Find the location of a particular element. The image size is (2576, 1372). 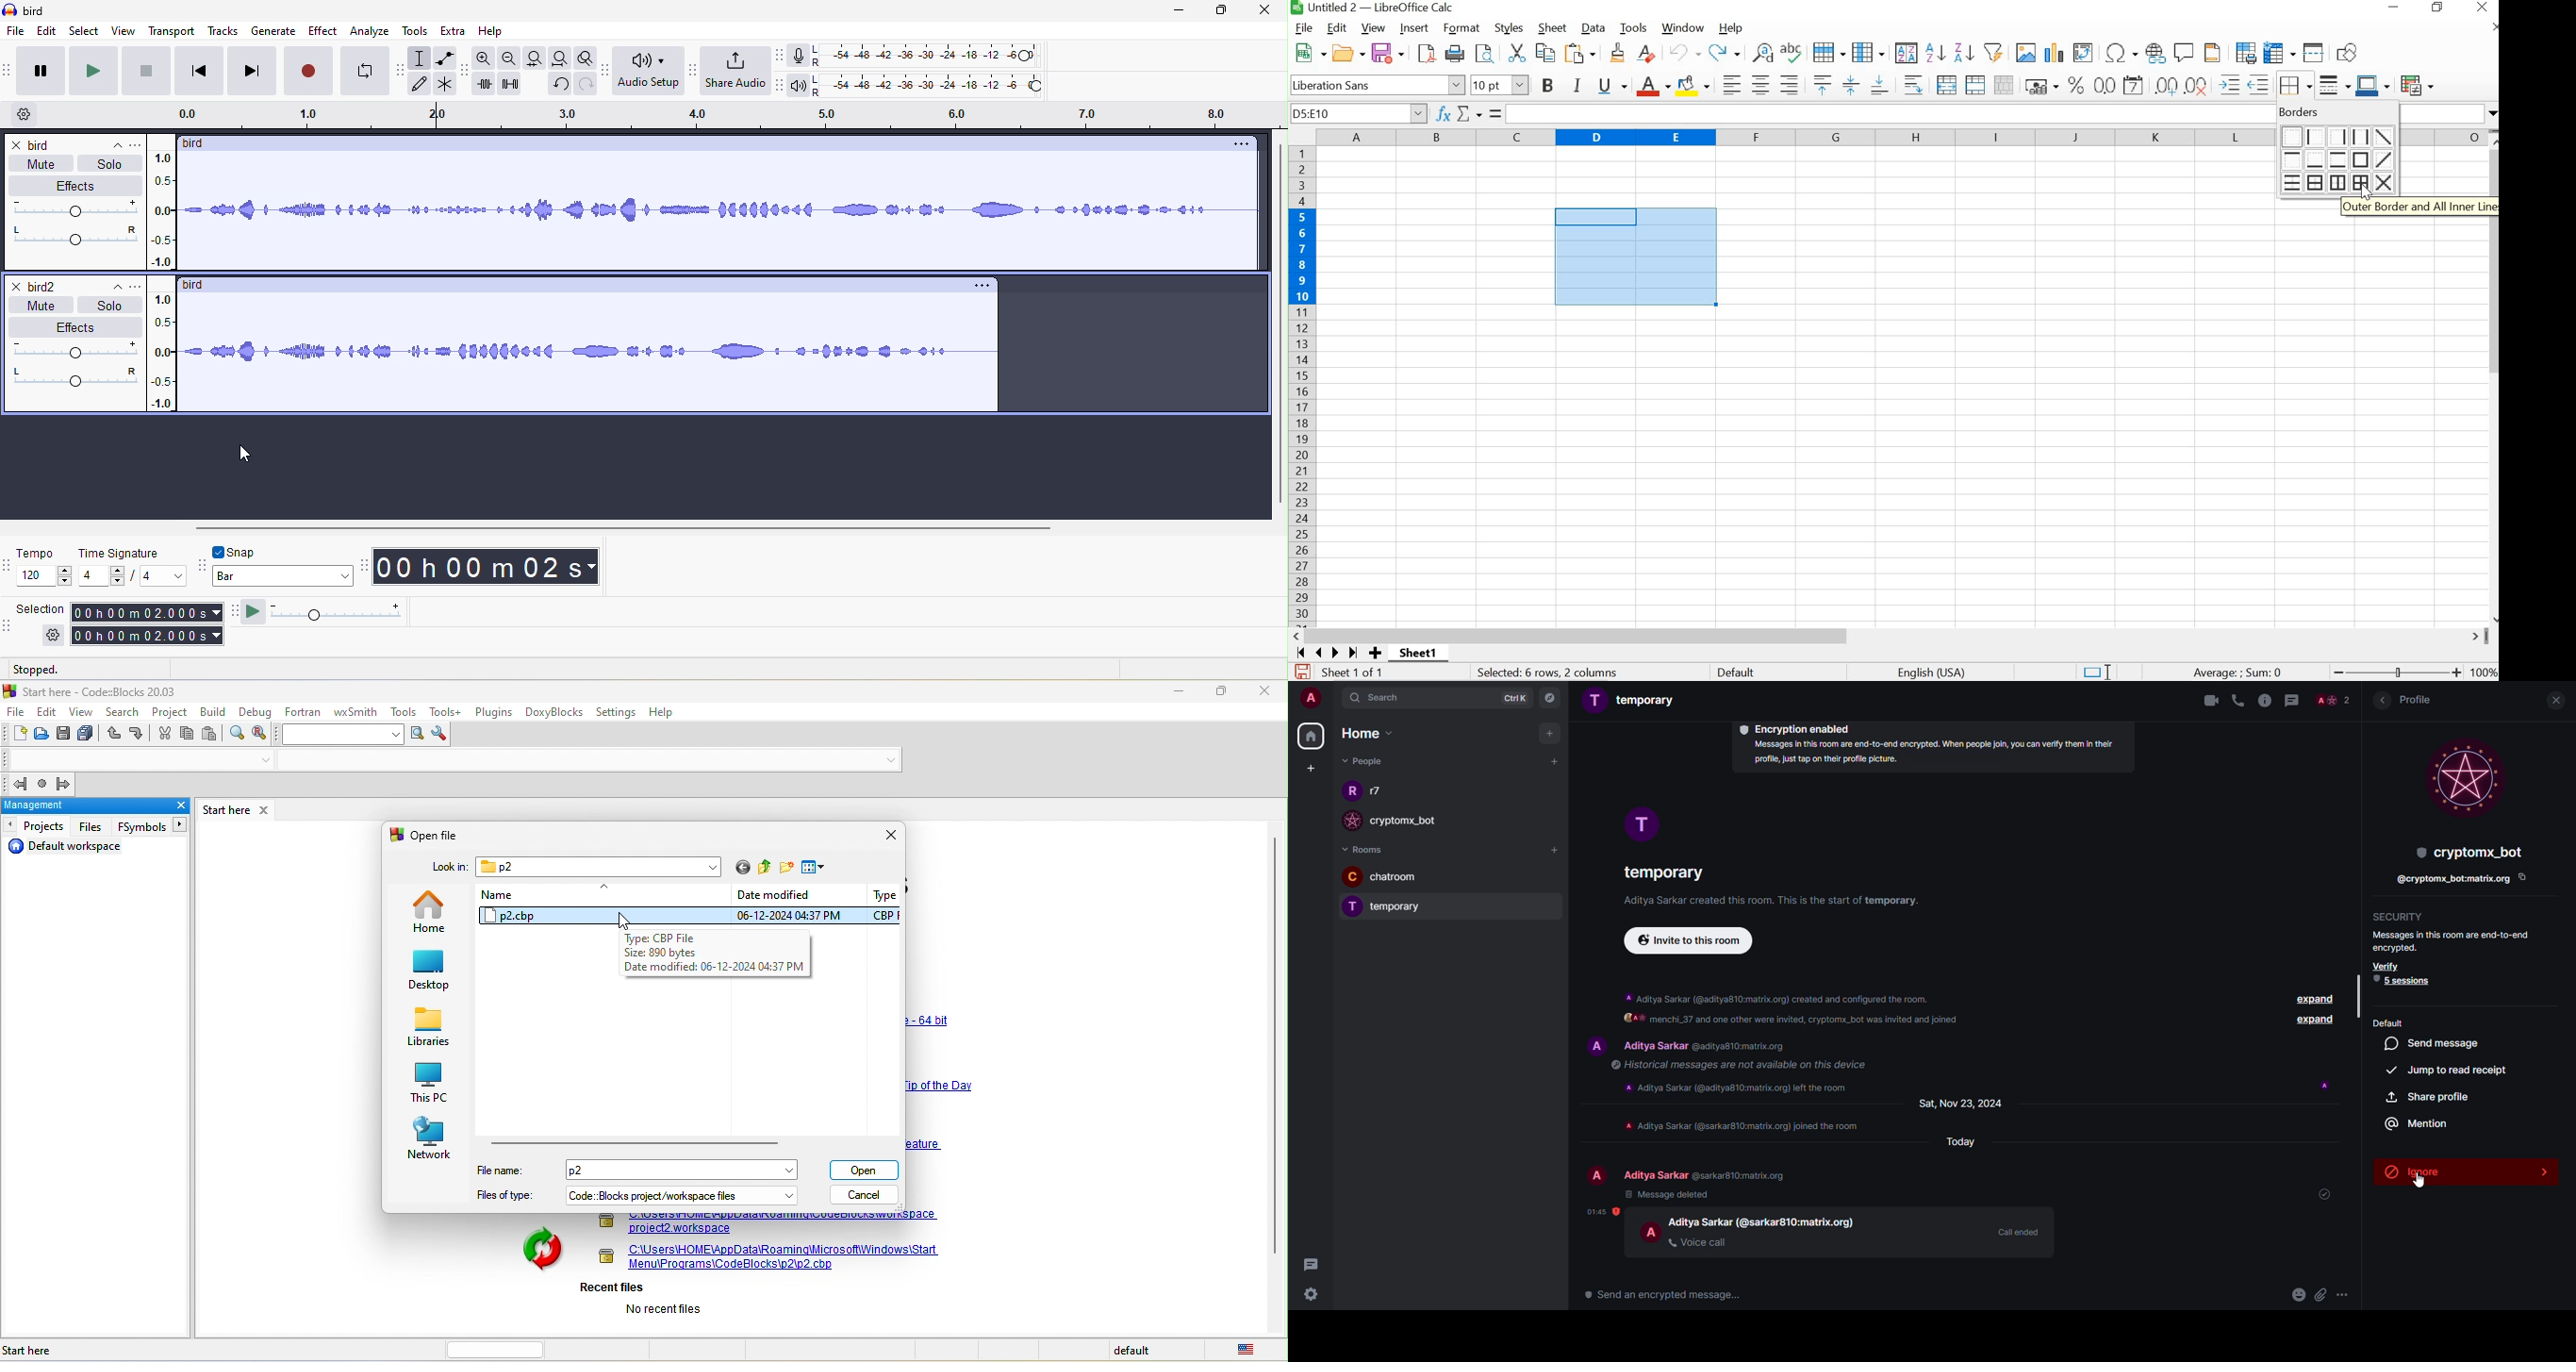

desktop is located at coordinates (434, 973).